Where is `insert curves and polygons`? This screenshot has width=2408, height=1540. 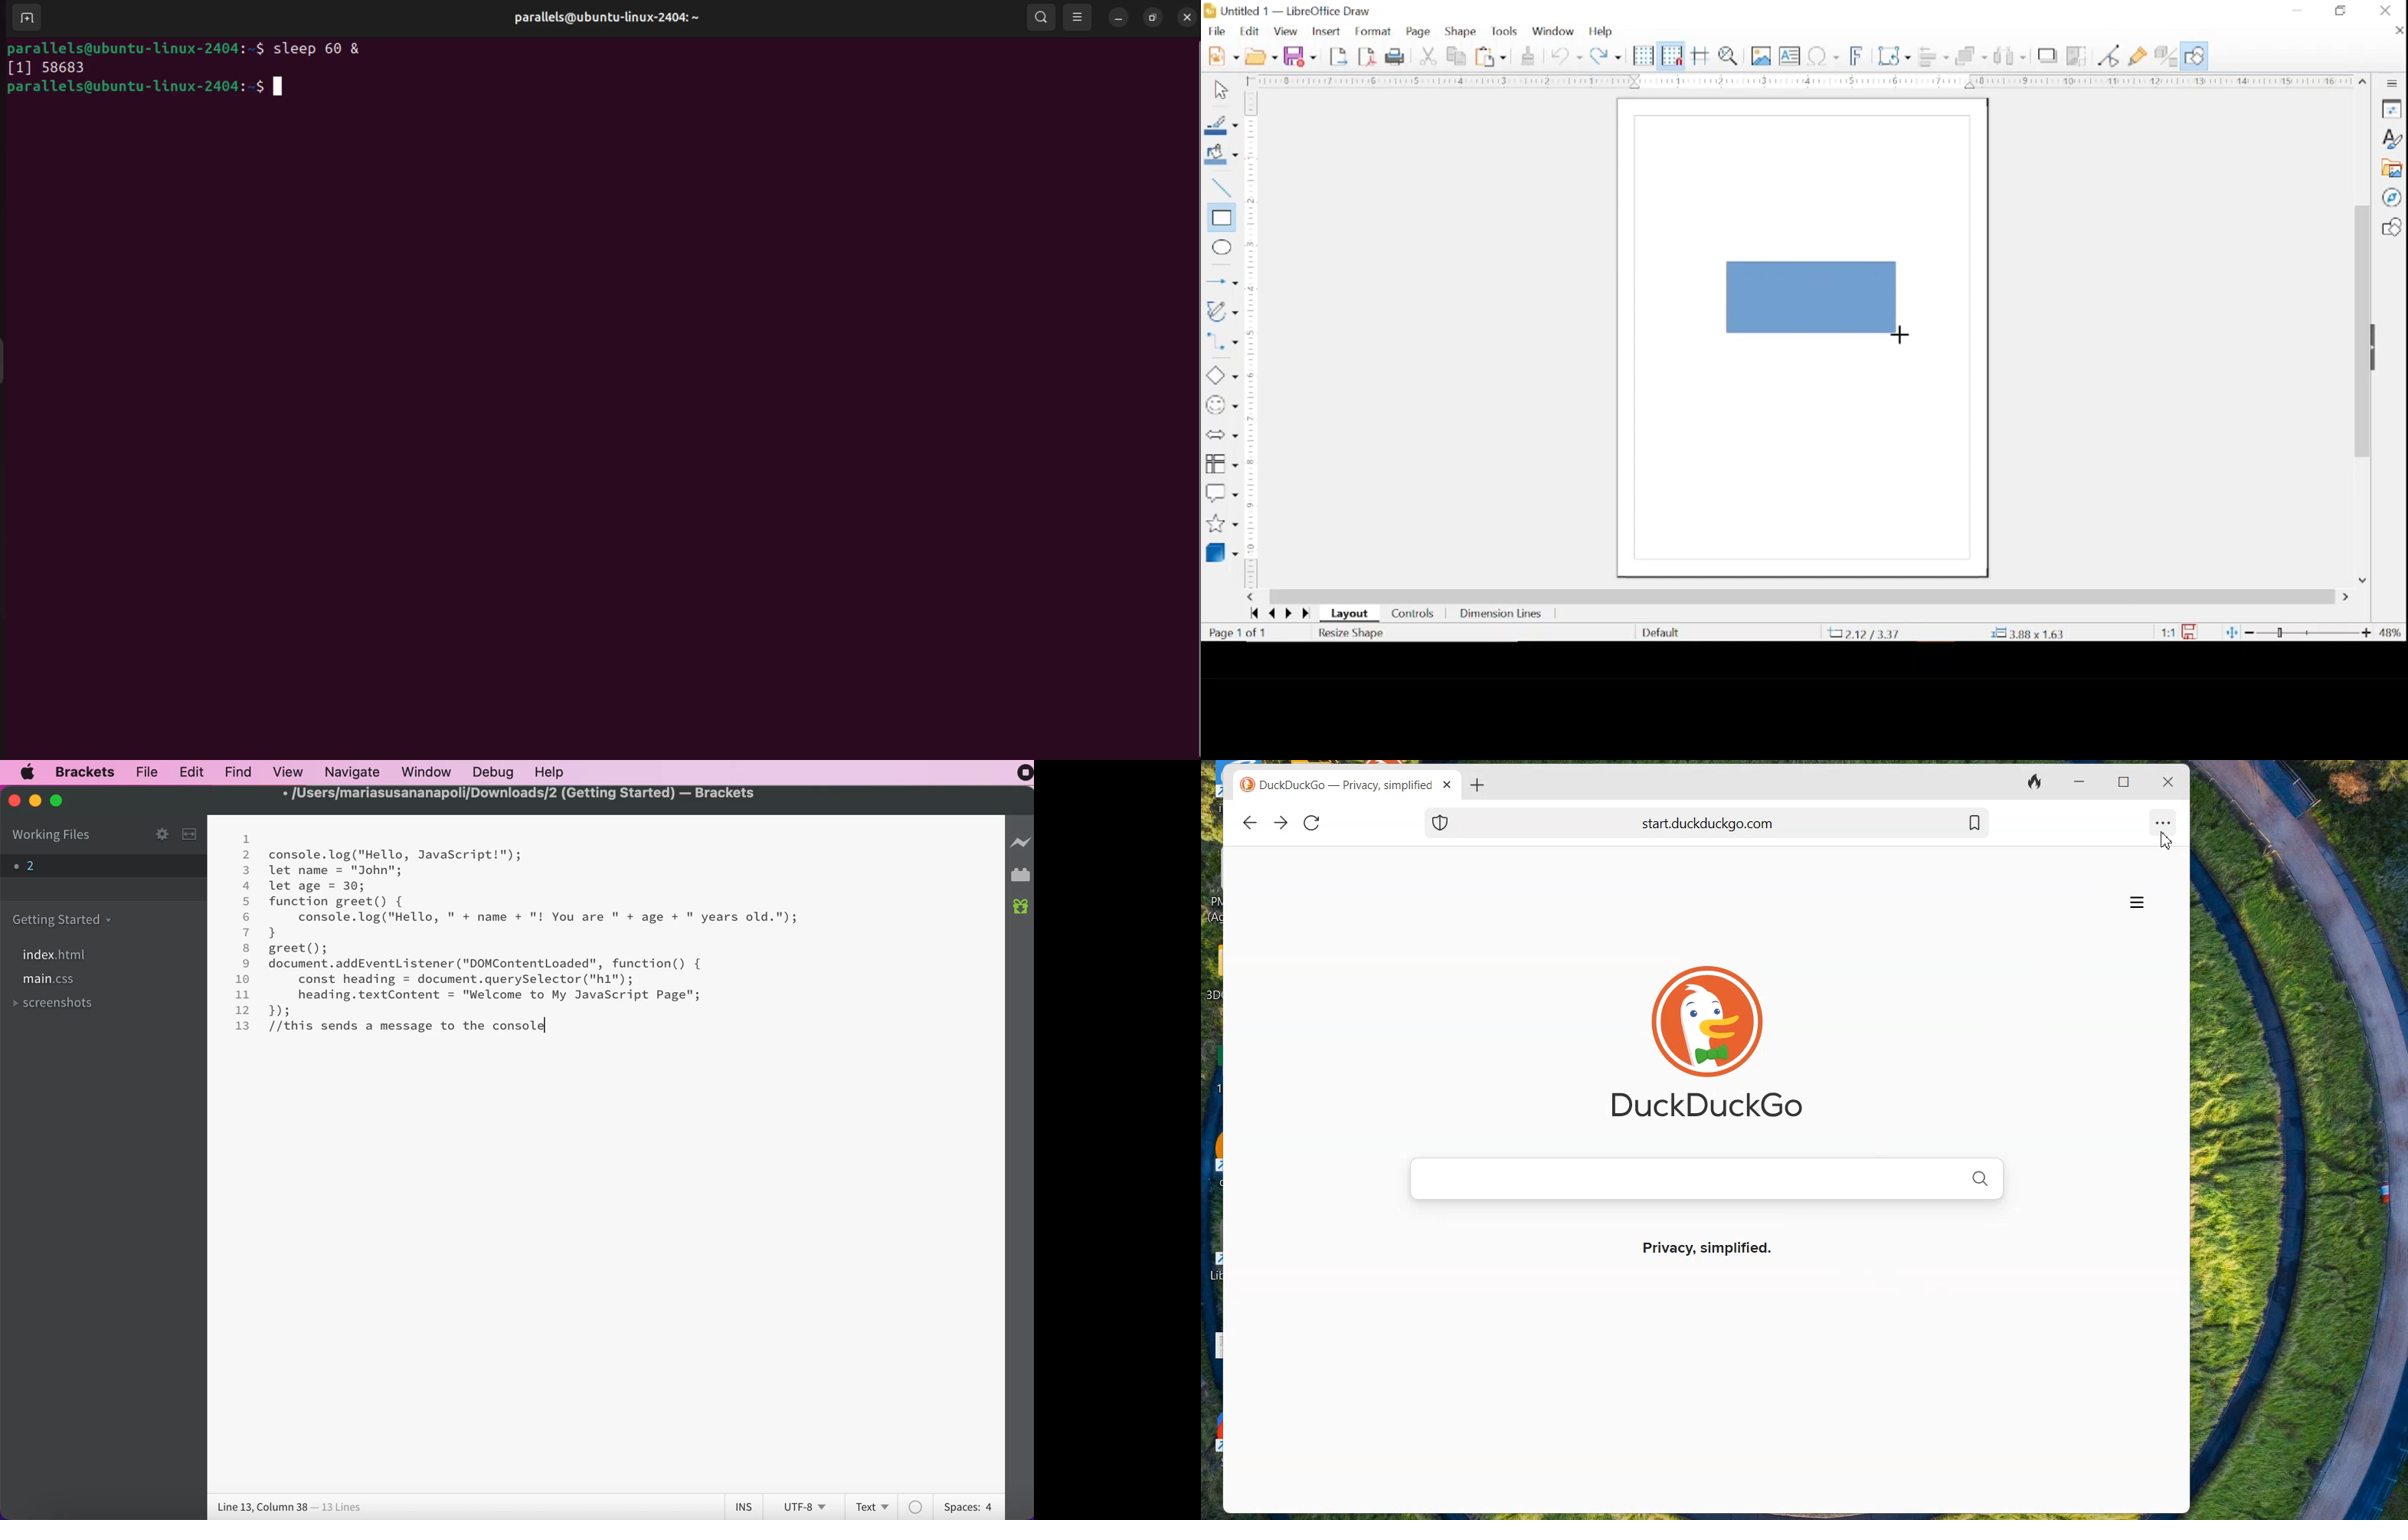 insert curves and polygons is located at coordinates (1221, 313).